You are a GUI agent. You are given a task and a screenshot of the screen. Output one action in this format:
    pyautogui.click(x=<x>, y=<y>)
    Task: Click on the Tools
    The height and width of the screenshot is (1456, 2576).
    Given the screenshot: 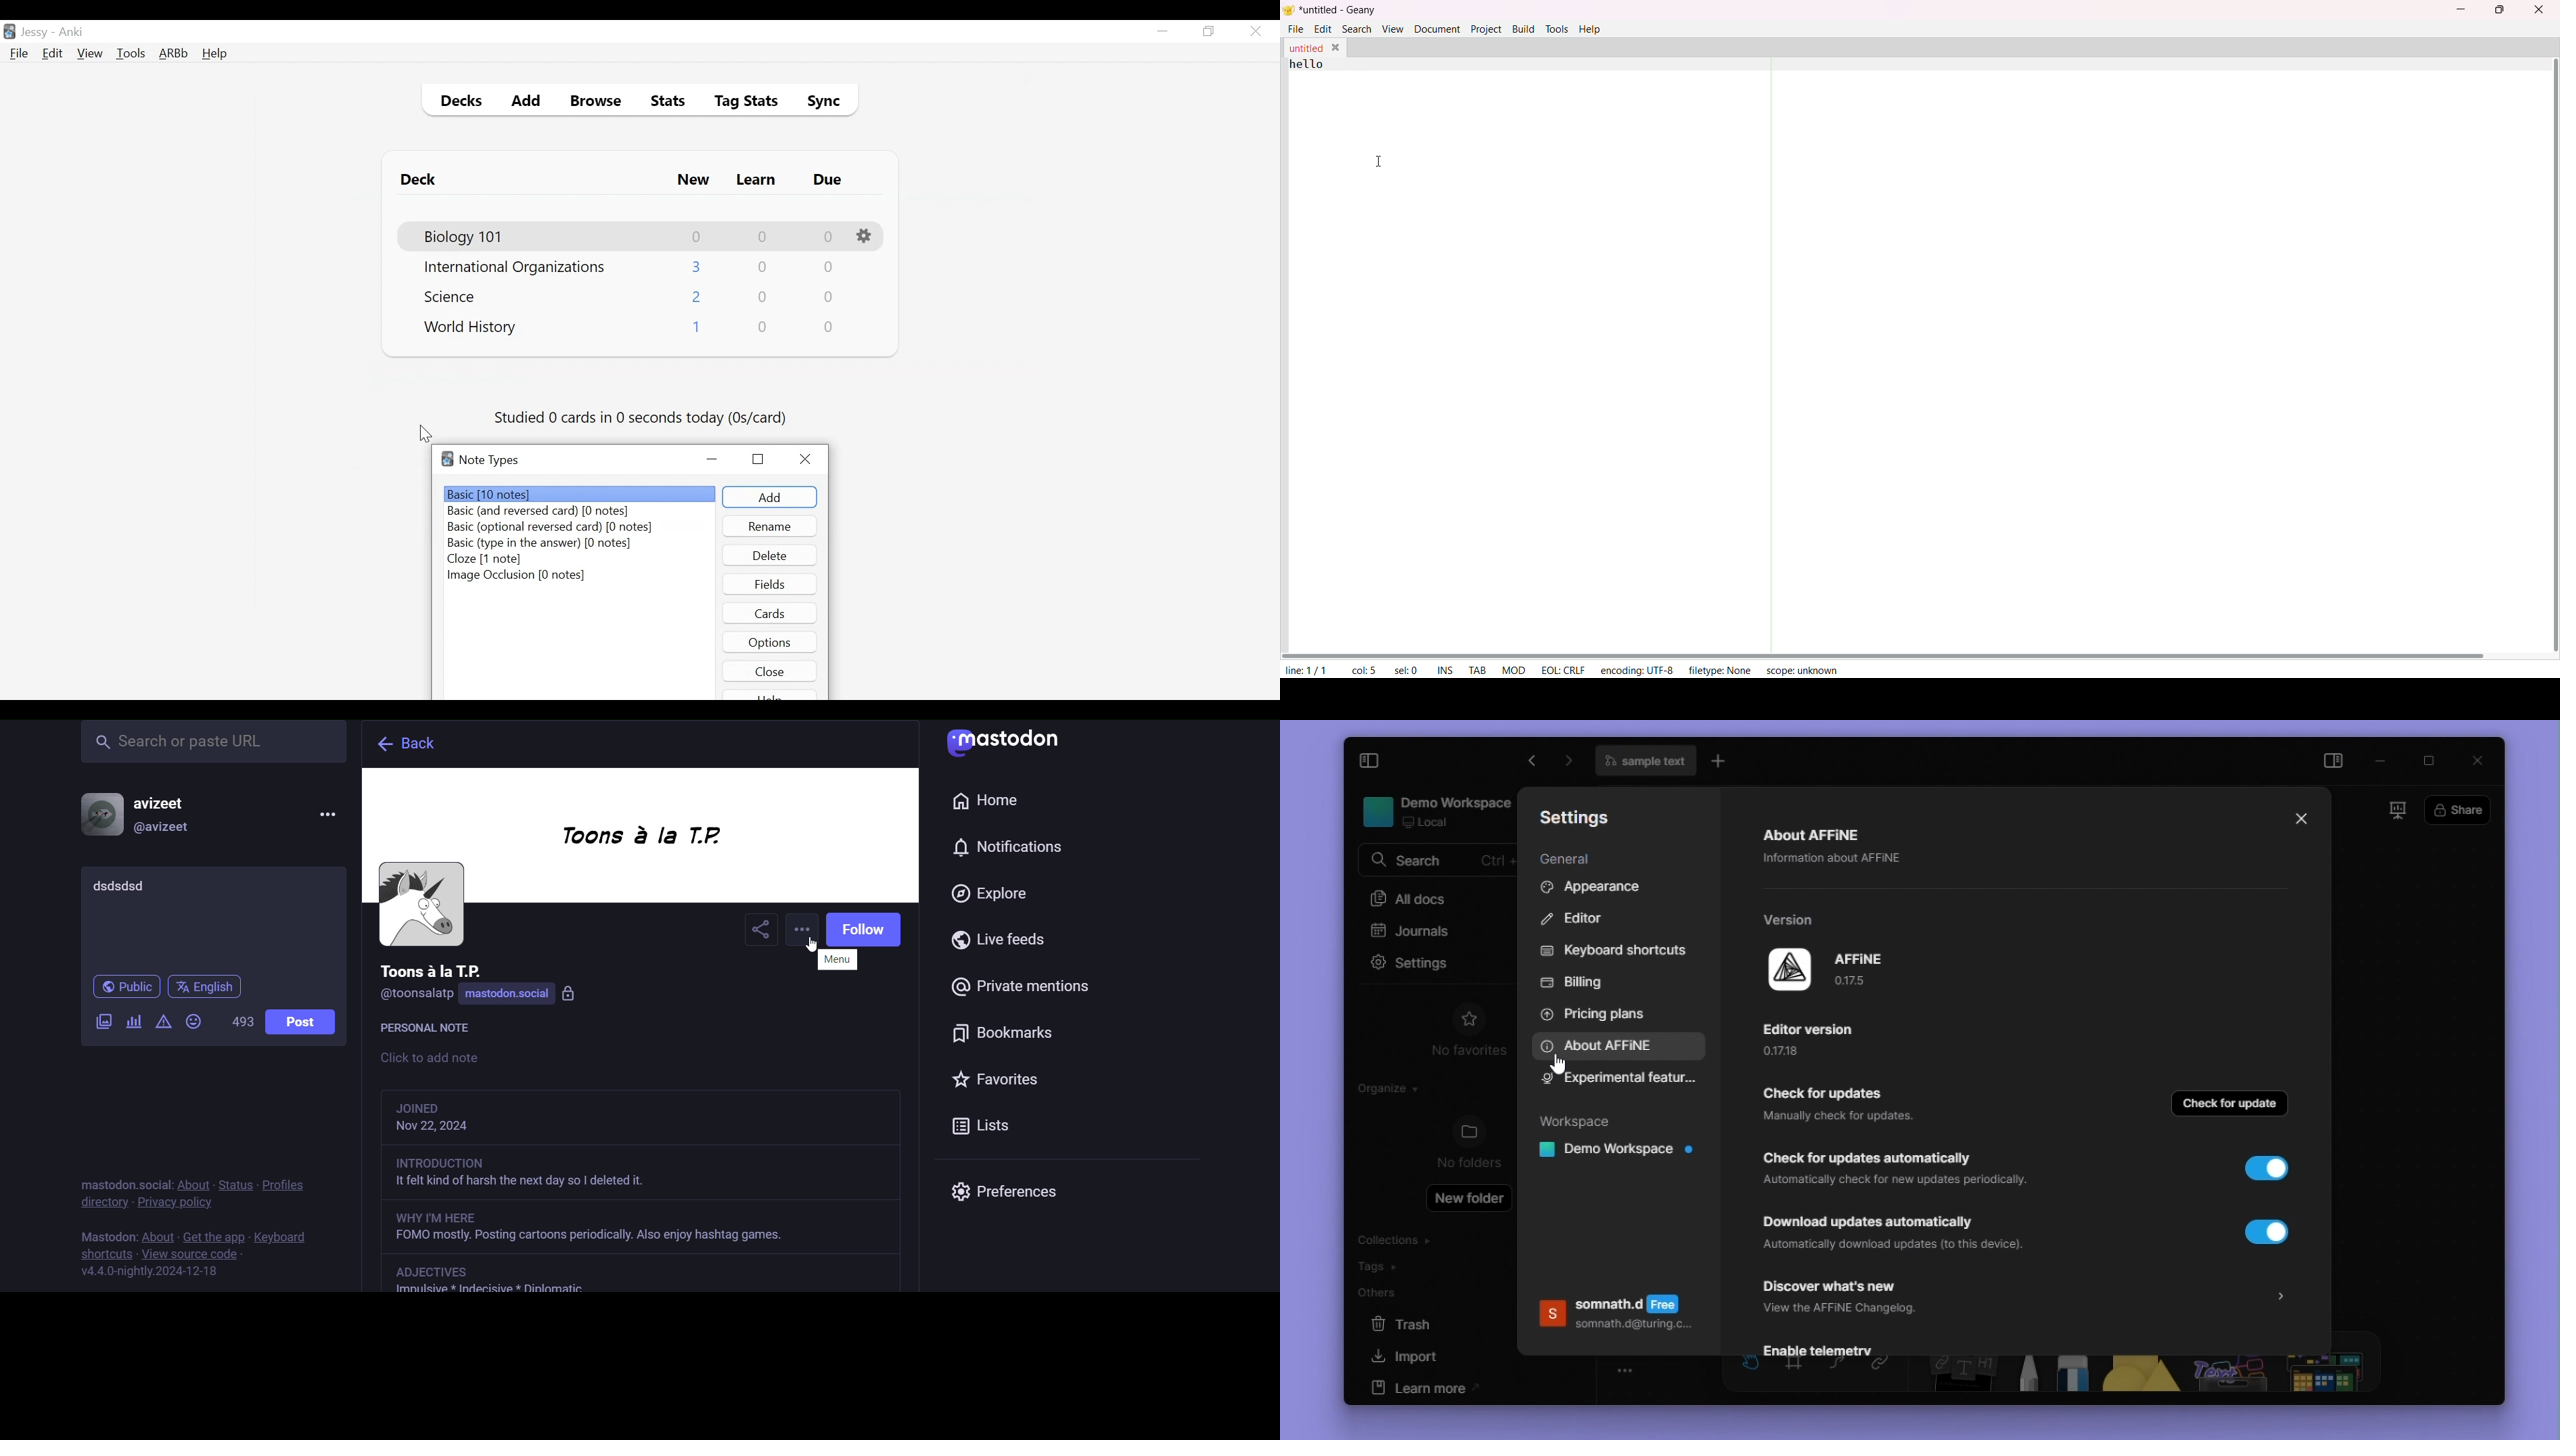 What is the action you would take?
    pyautogui.click(x=131, y=53)
    